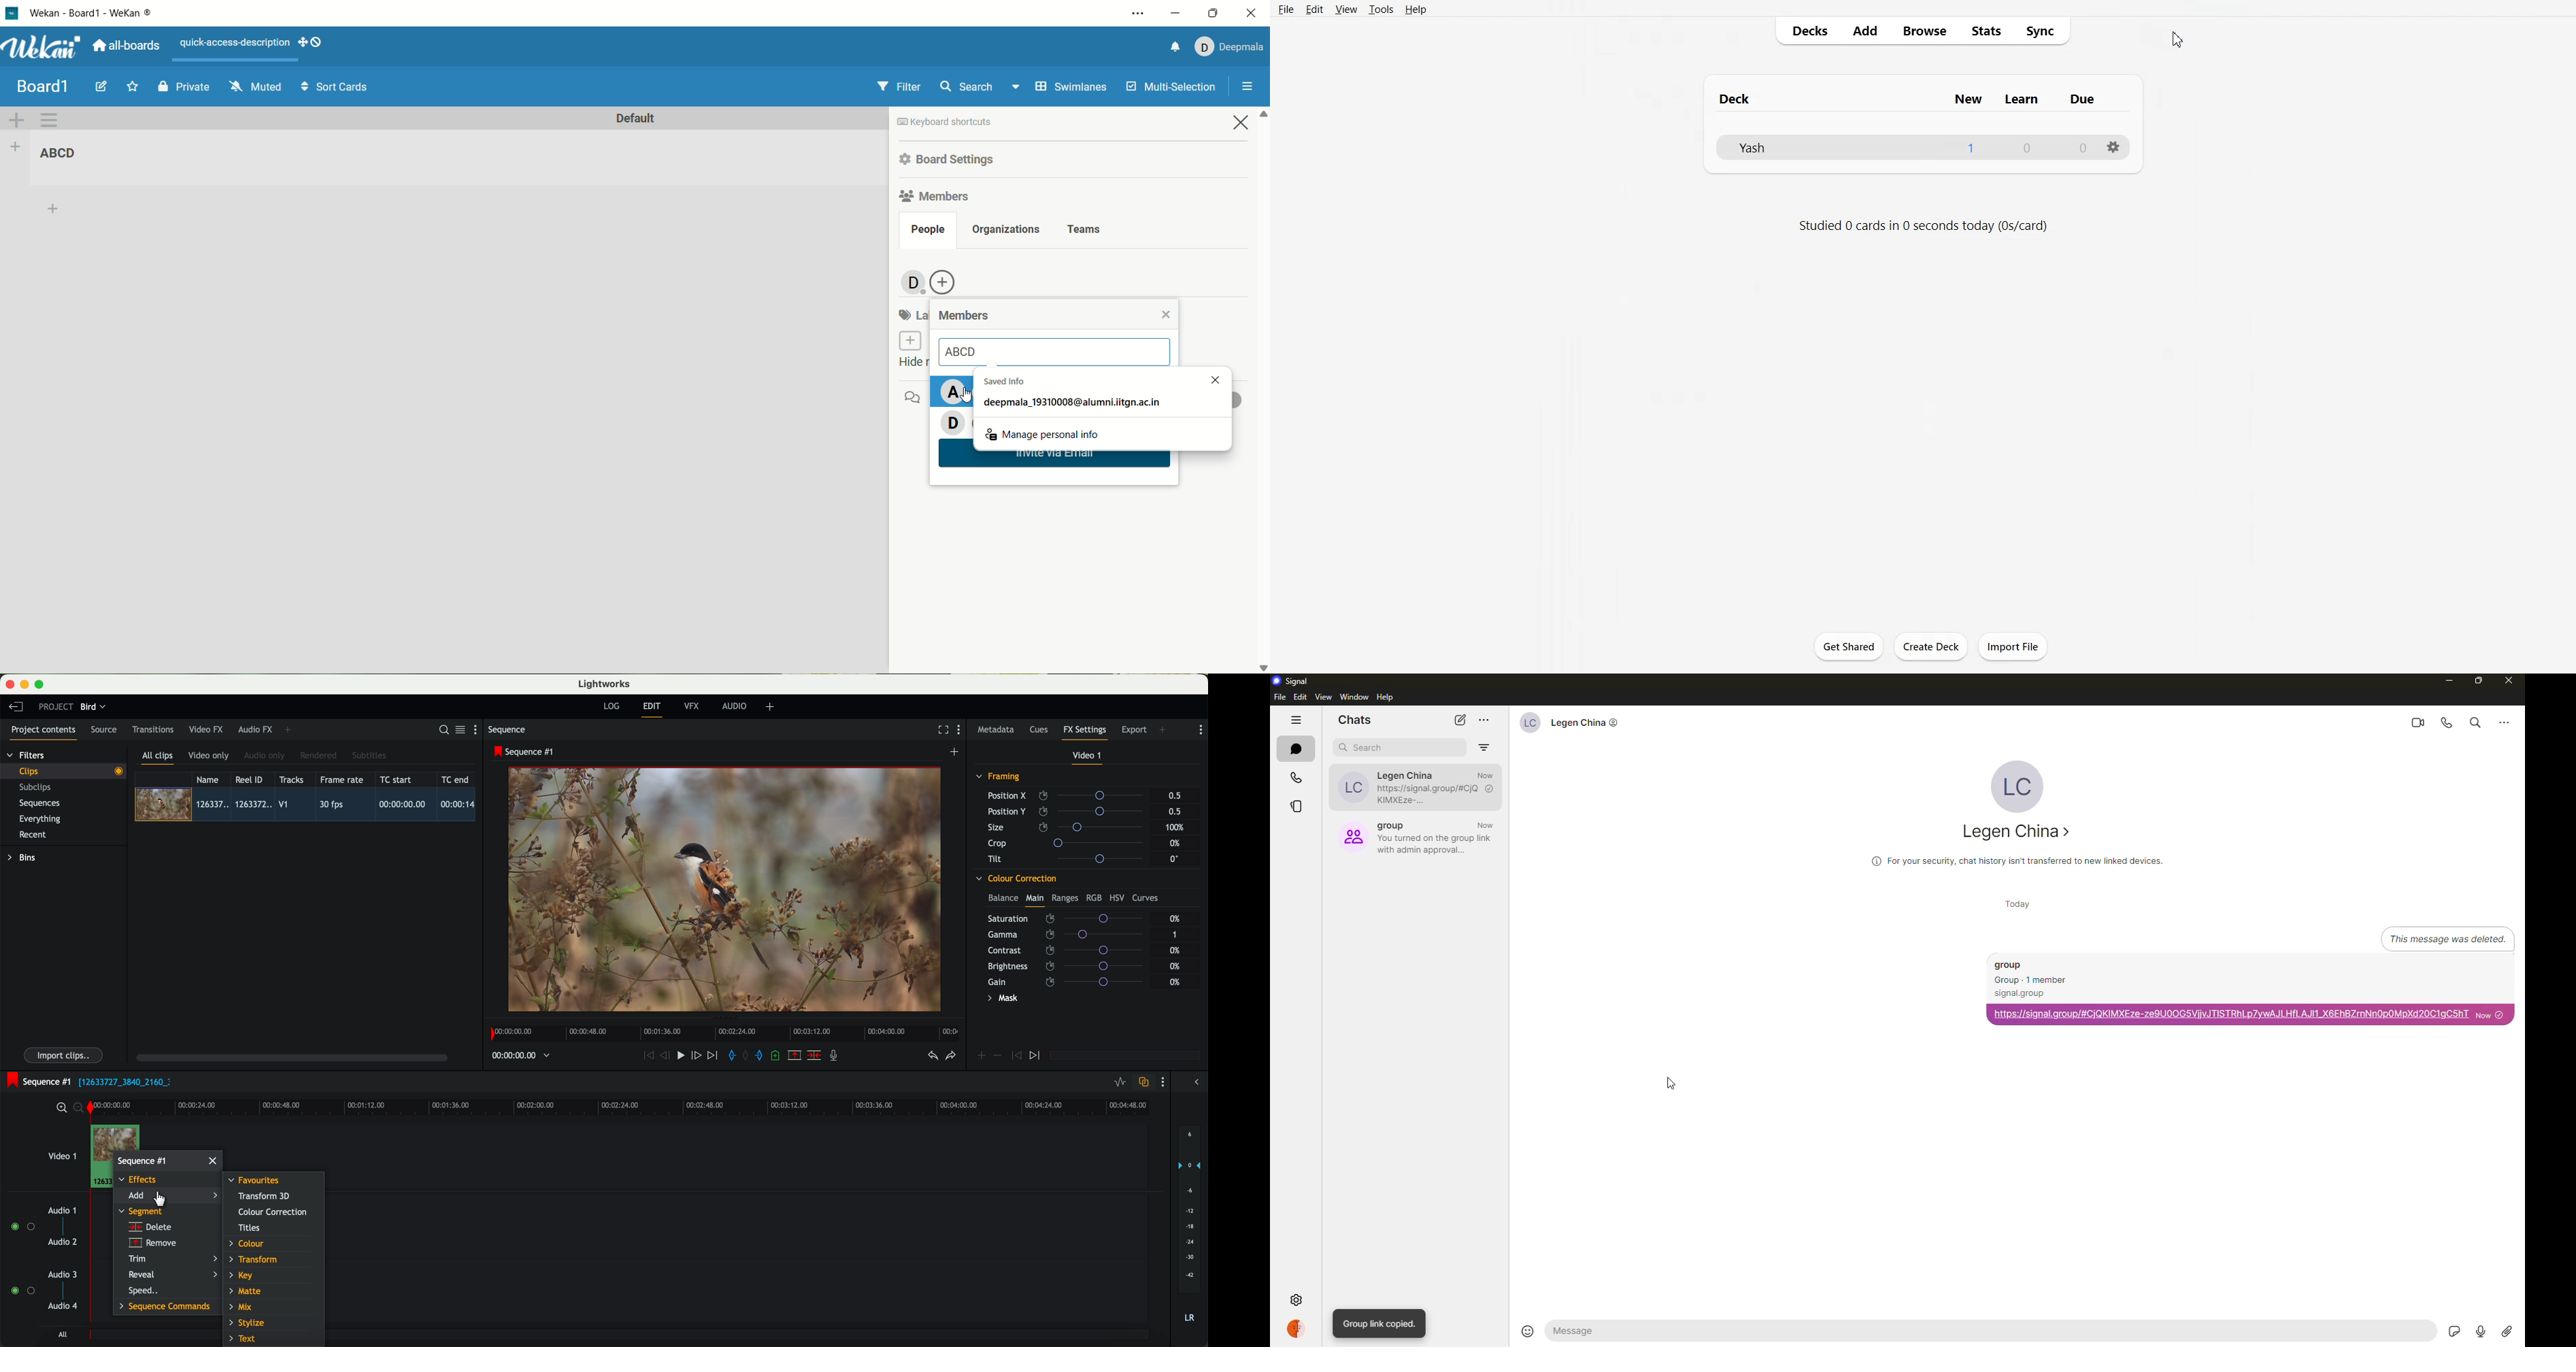  Describe the element at coordinates (242, 1307) in the screenshot. I see `mix` at that location.